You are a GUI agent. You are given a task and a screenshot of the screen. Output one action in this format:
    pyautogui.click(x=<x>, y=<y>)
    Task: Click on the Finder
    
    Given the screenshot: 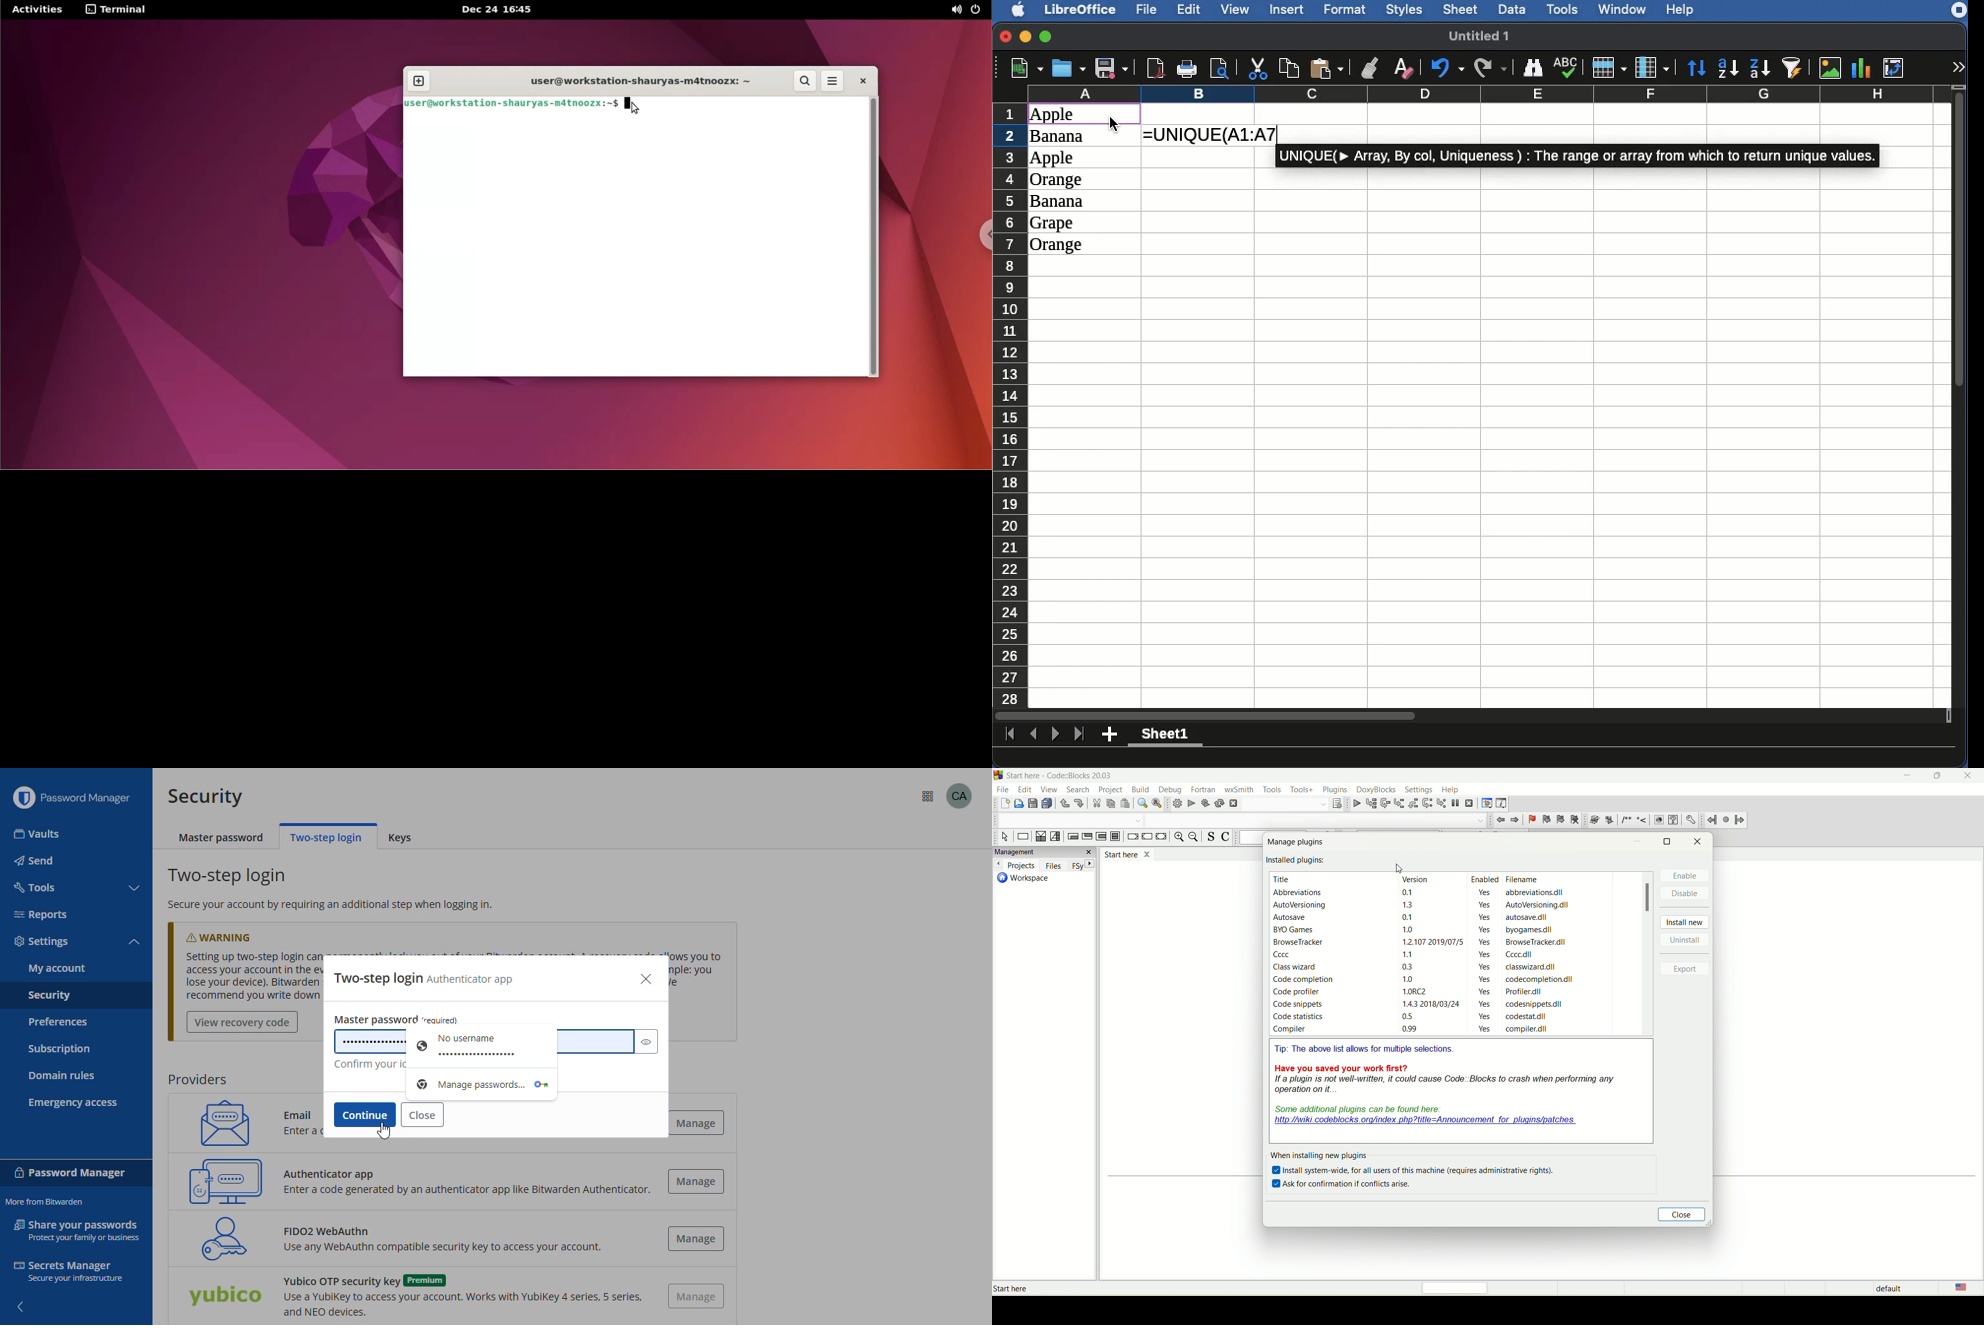 What is the action you would take?
    pyautogui.click(x=1535, y=69)
    